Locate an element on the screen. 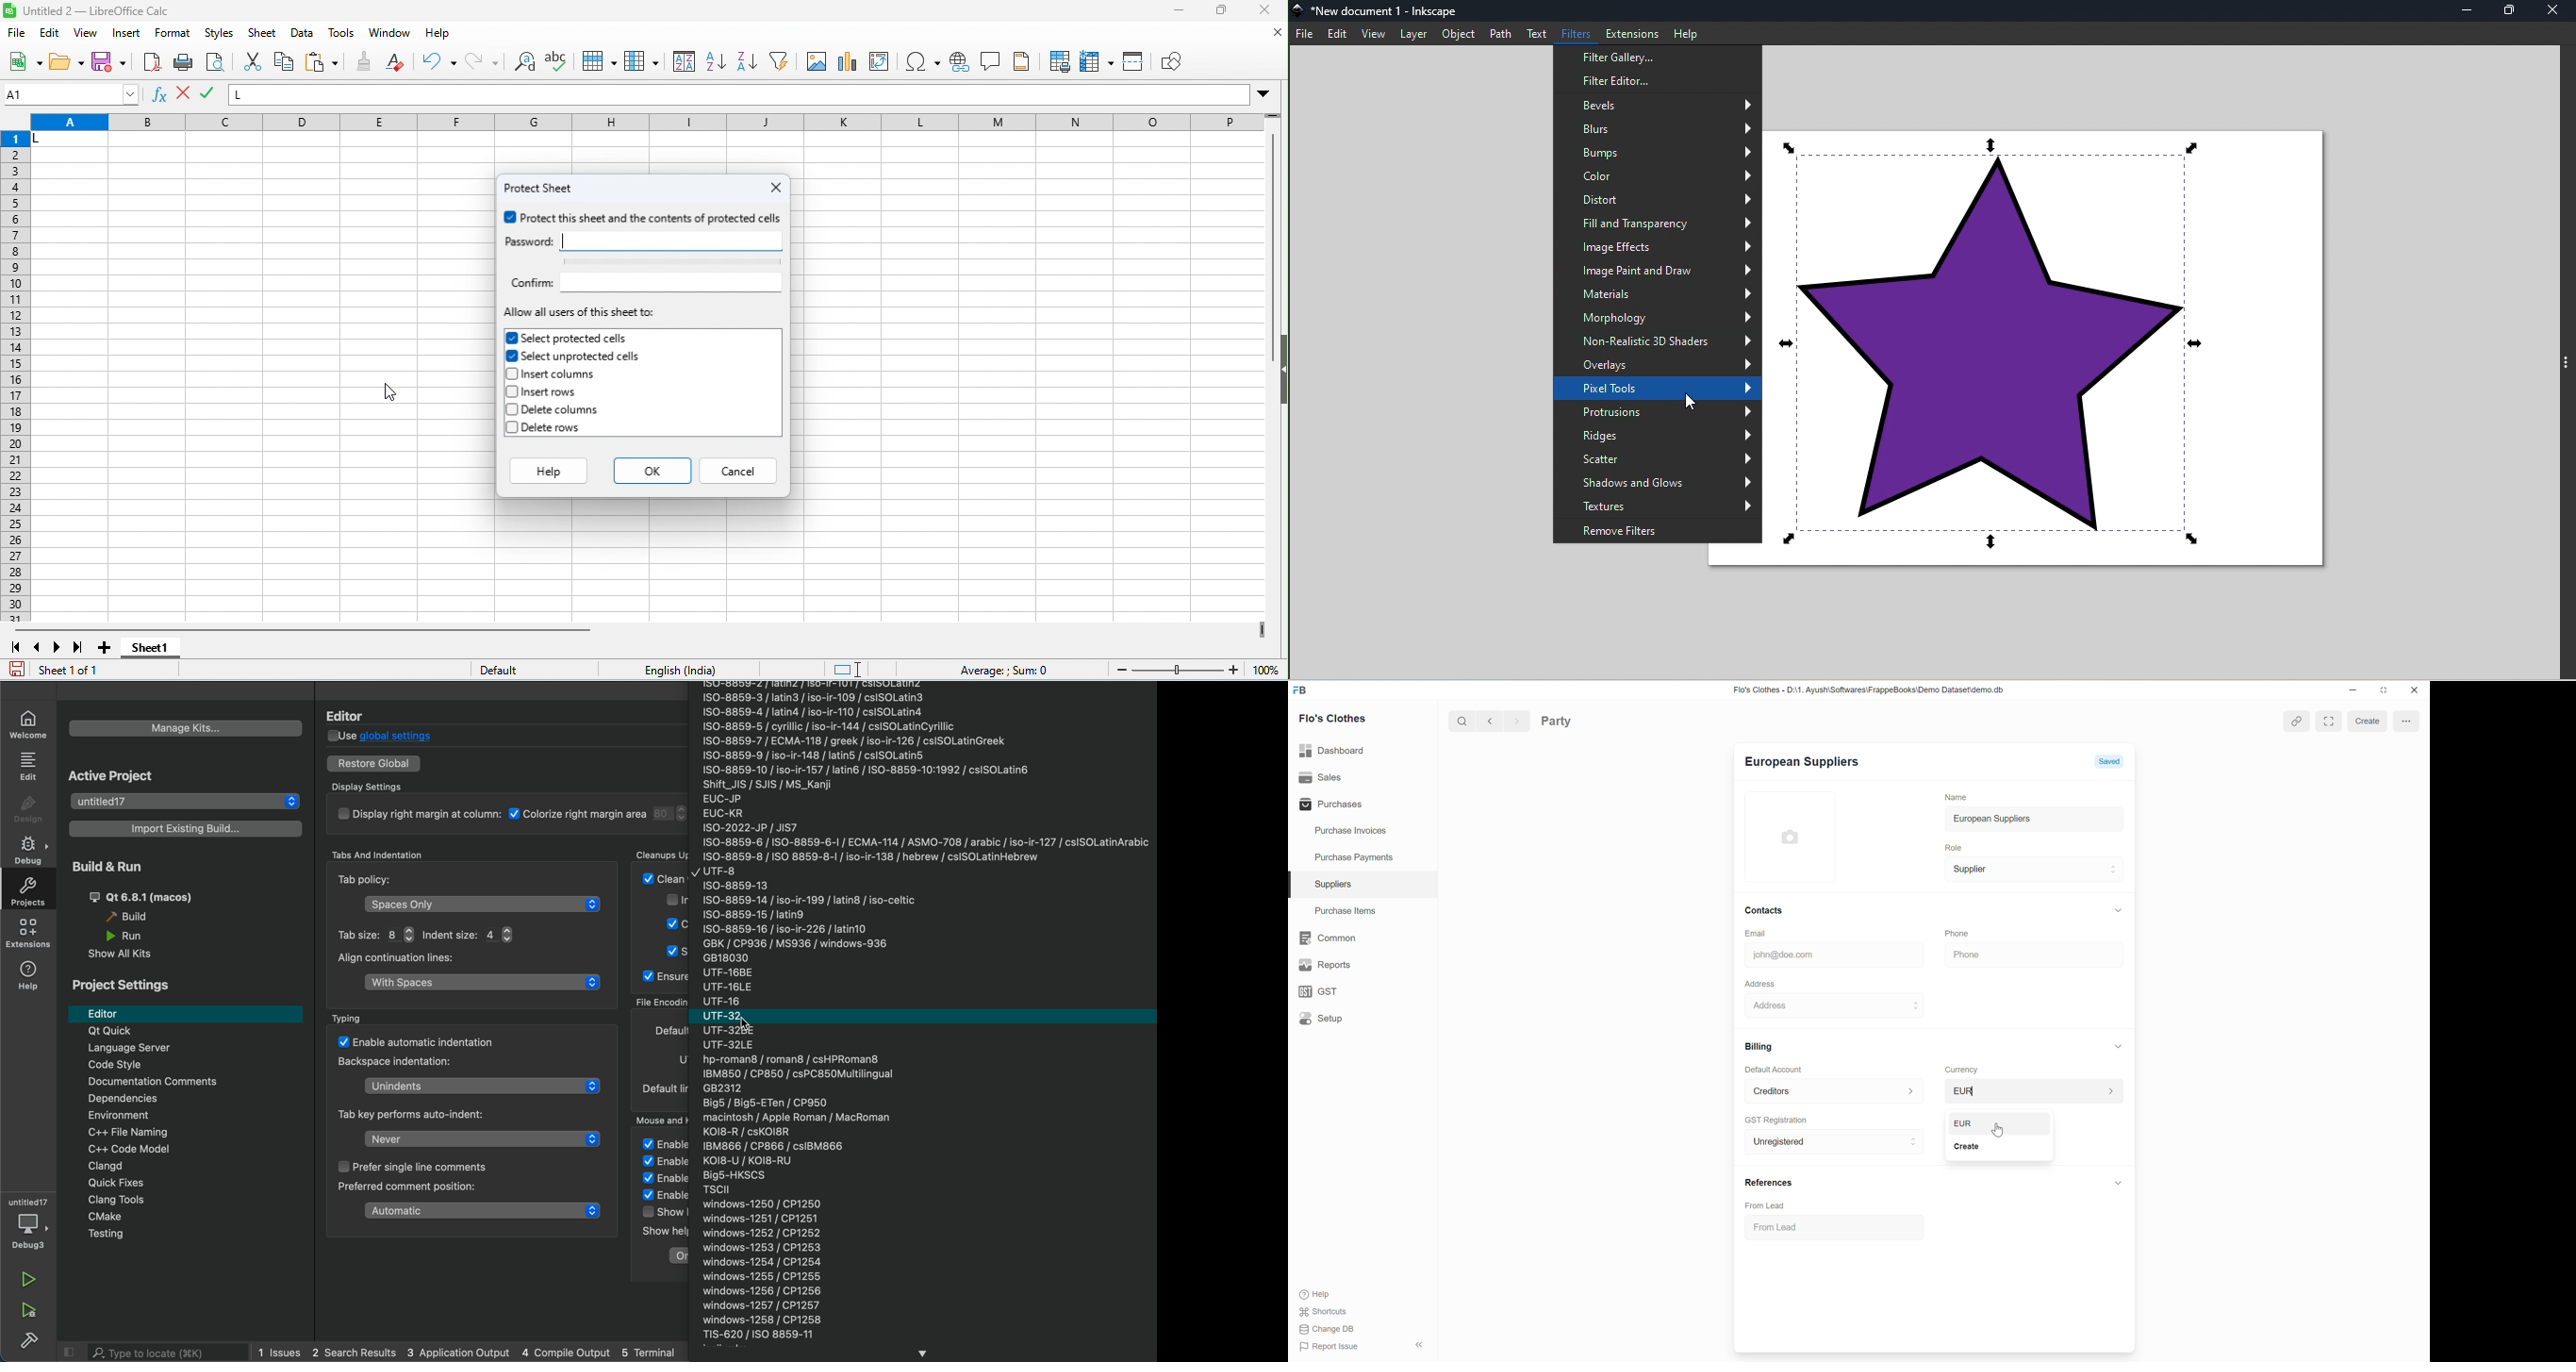 The width and height of the screenshot is (2576, 1372). GST Registration is located at coordinates (1781, 1119).